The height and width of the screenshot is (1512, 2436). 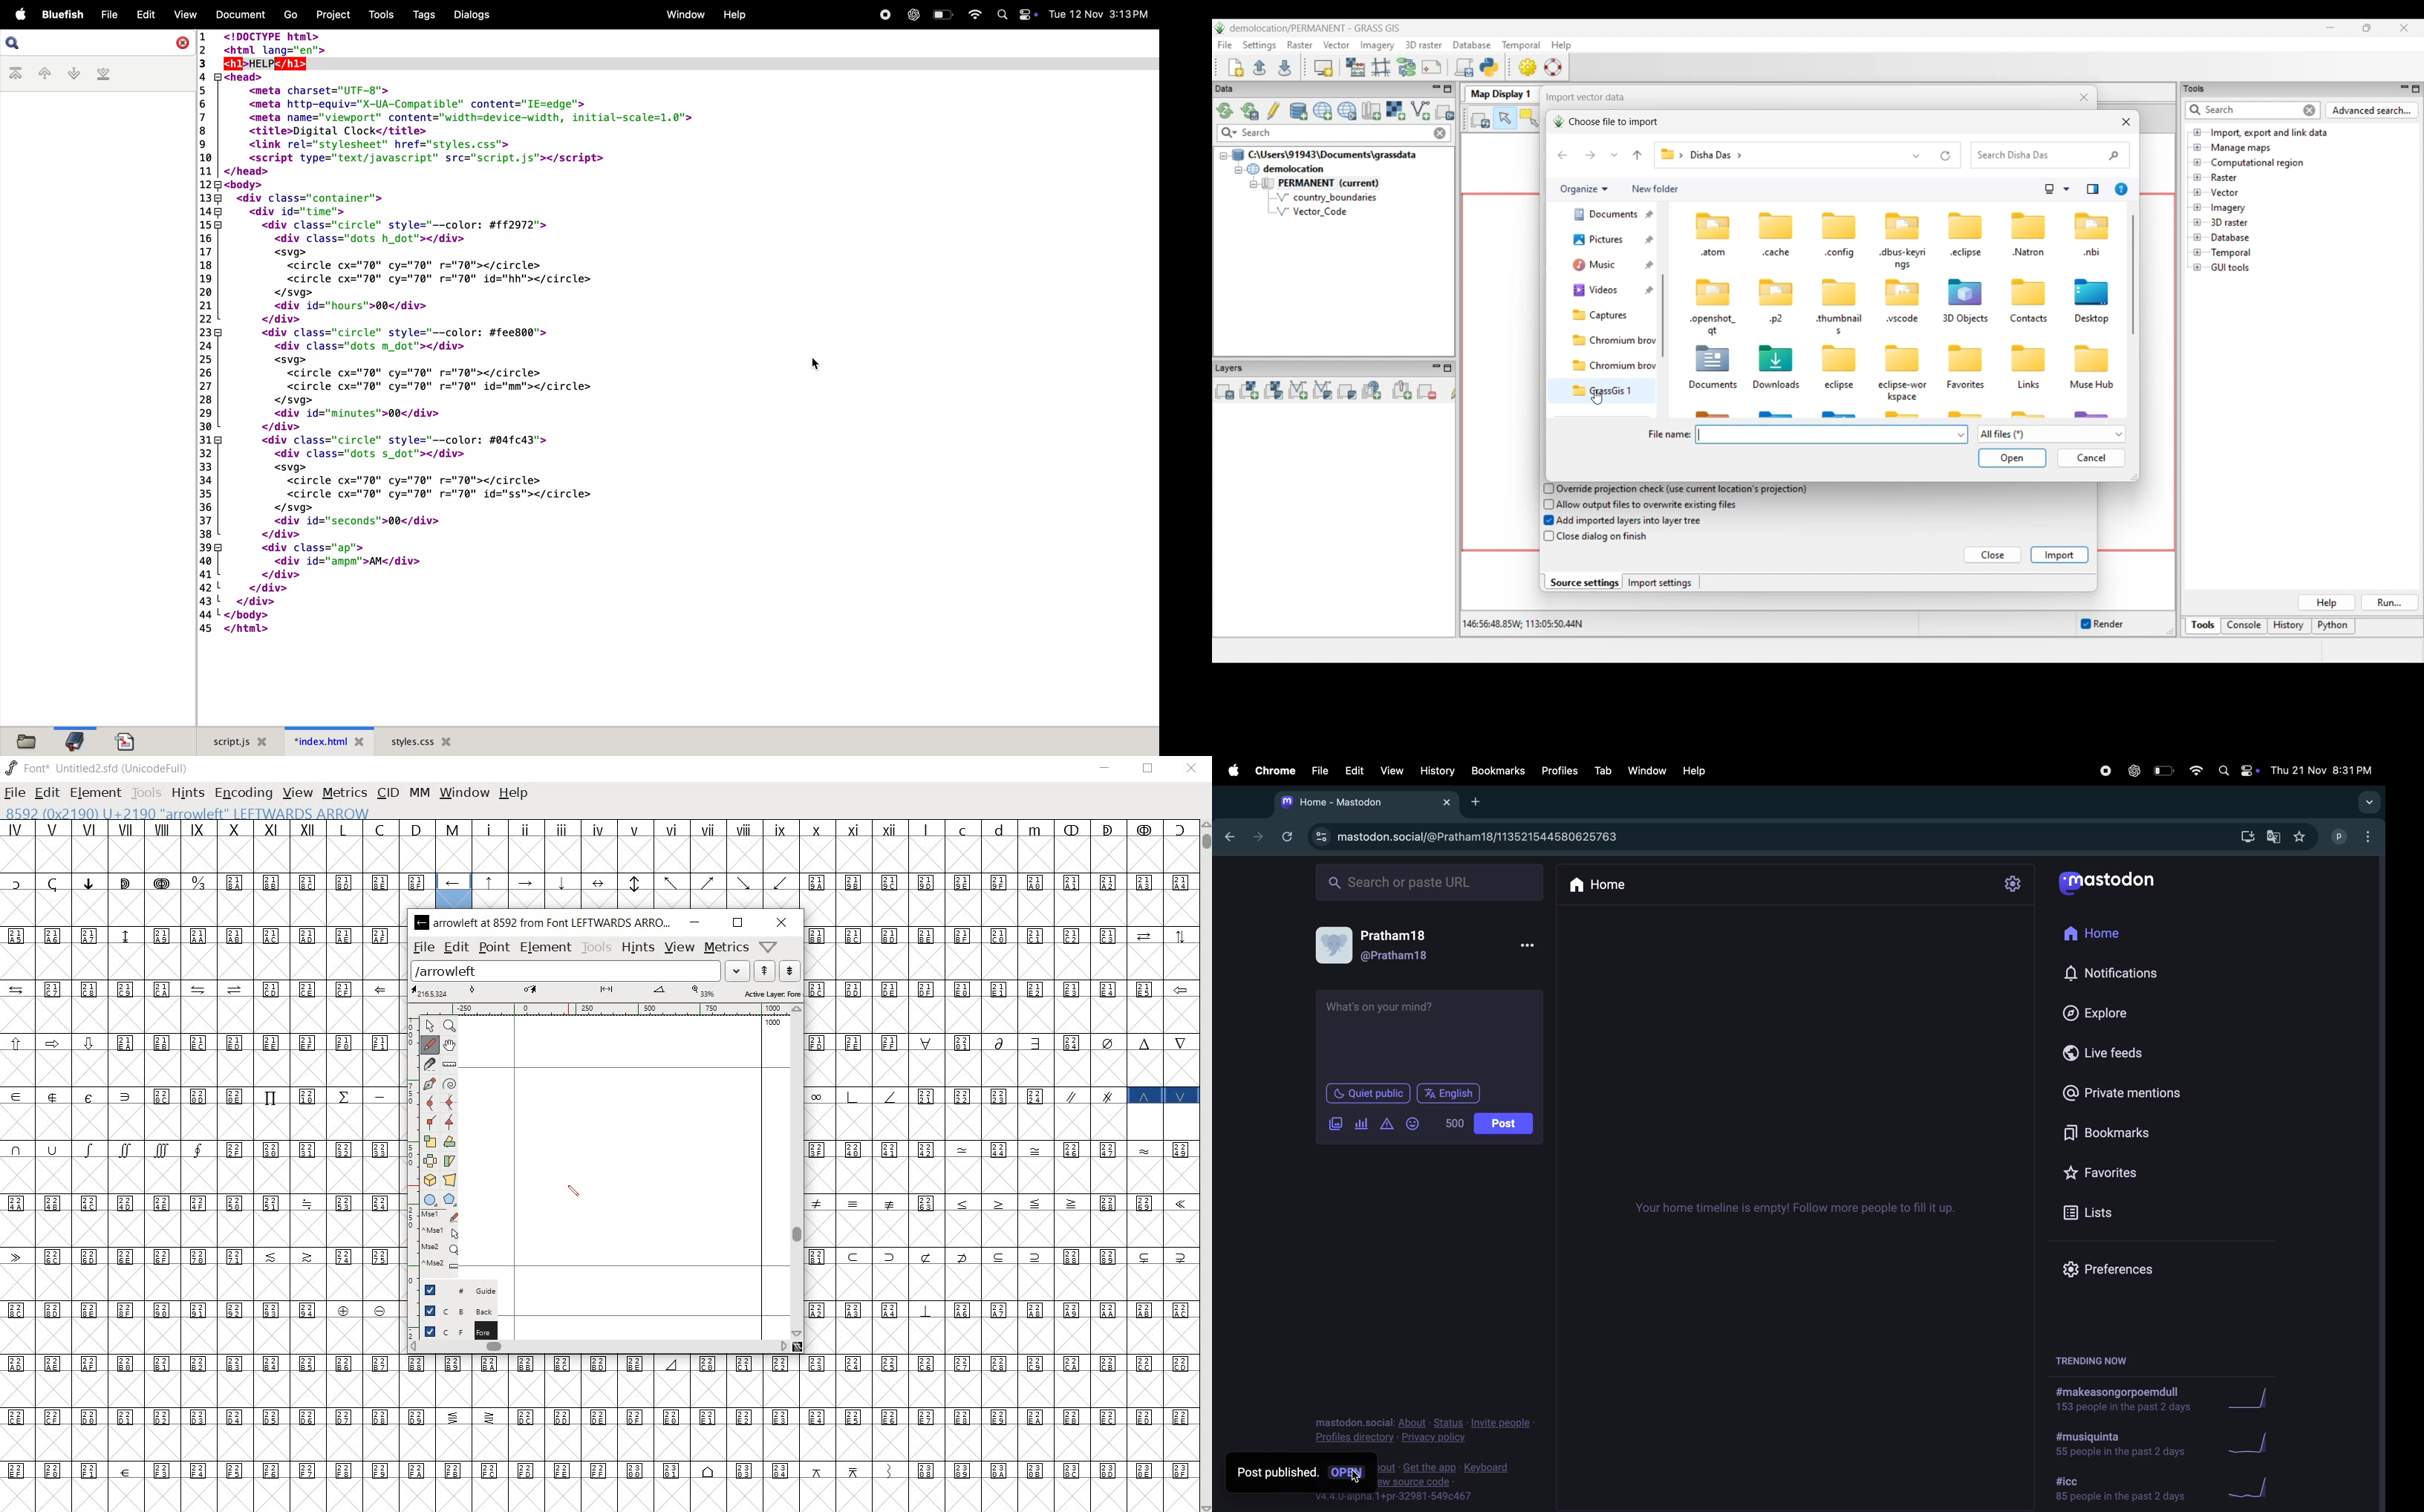 What do you see at coordinates (201, 812) in the screenshot?
I see `glyph name` at bounding box center [201, 812].